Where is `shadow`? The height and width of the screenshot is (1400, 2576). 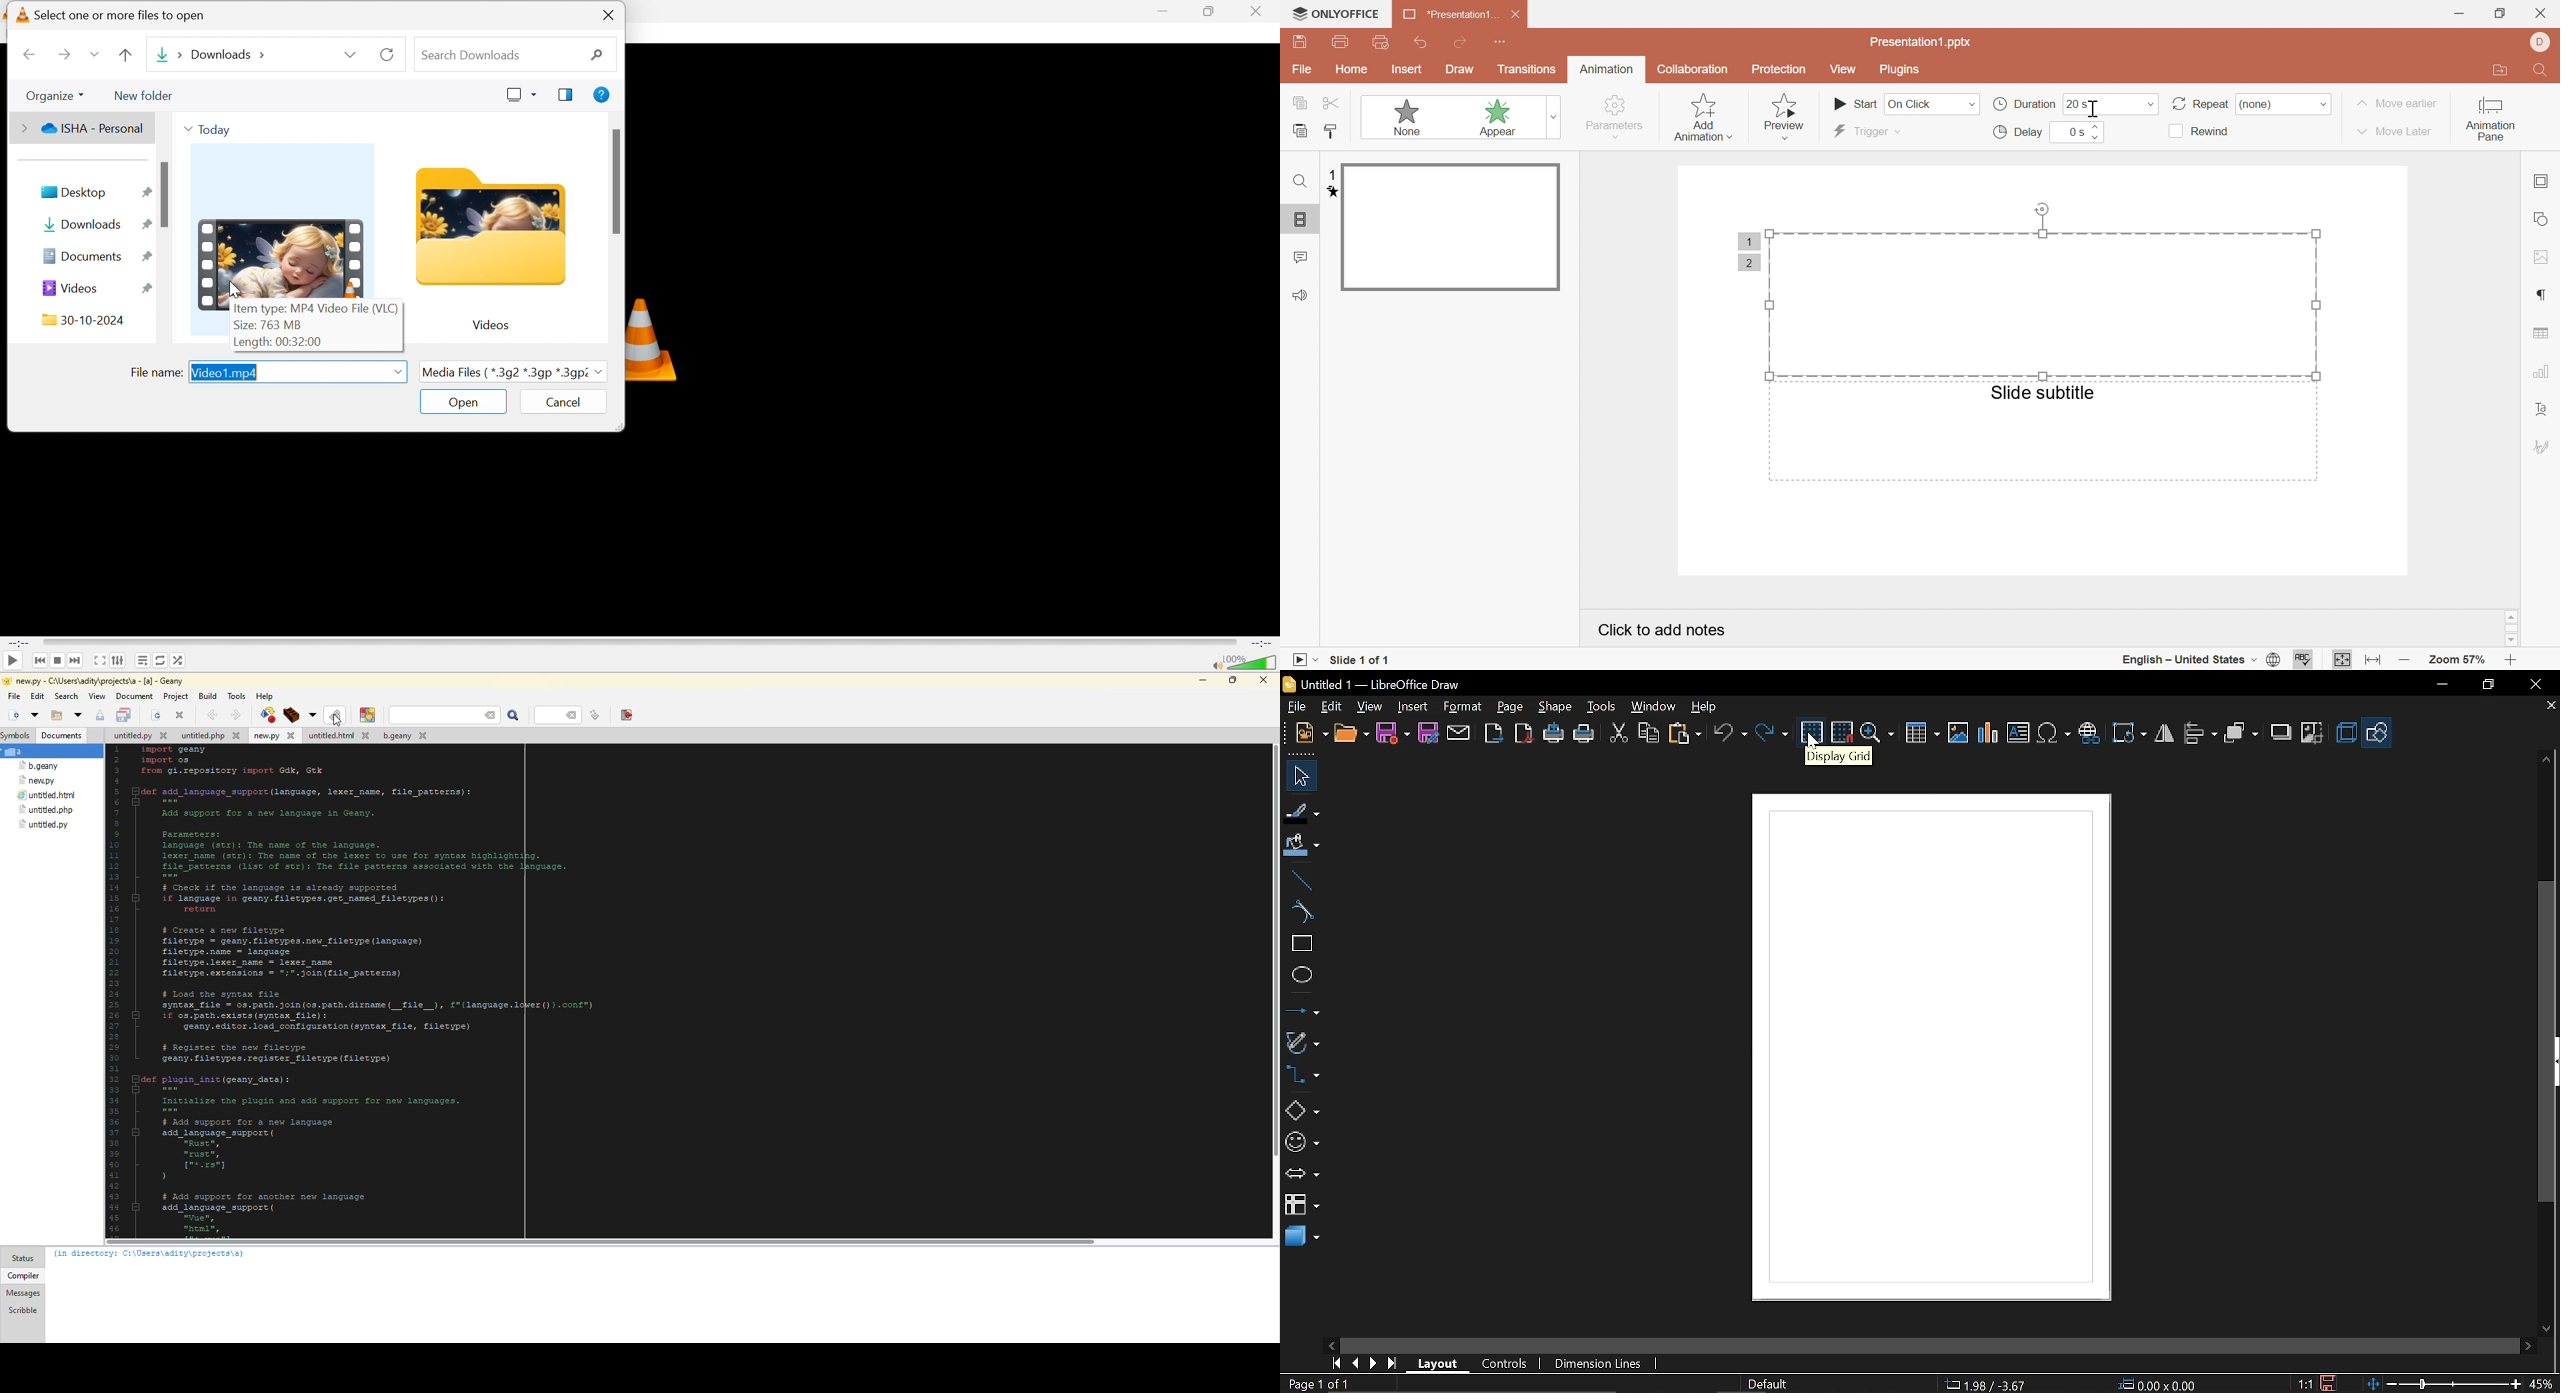 shadow is located at coordinates (2279, 733).